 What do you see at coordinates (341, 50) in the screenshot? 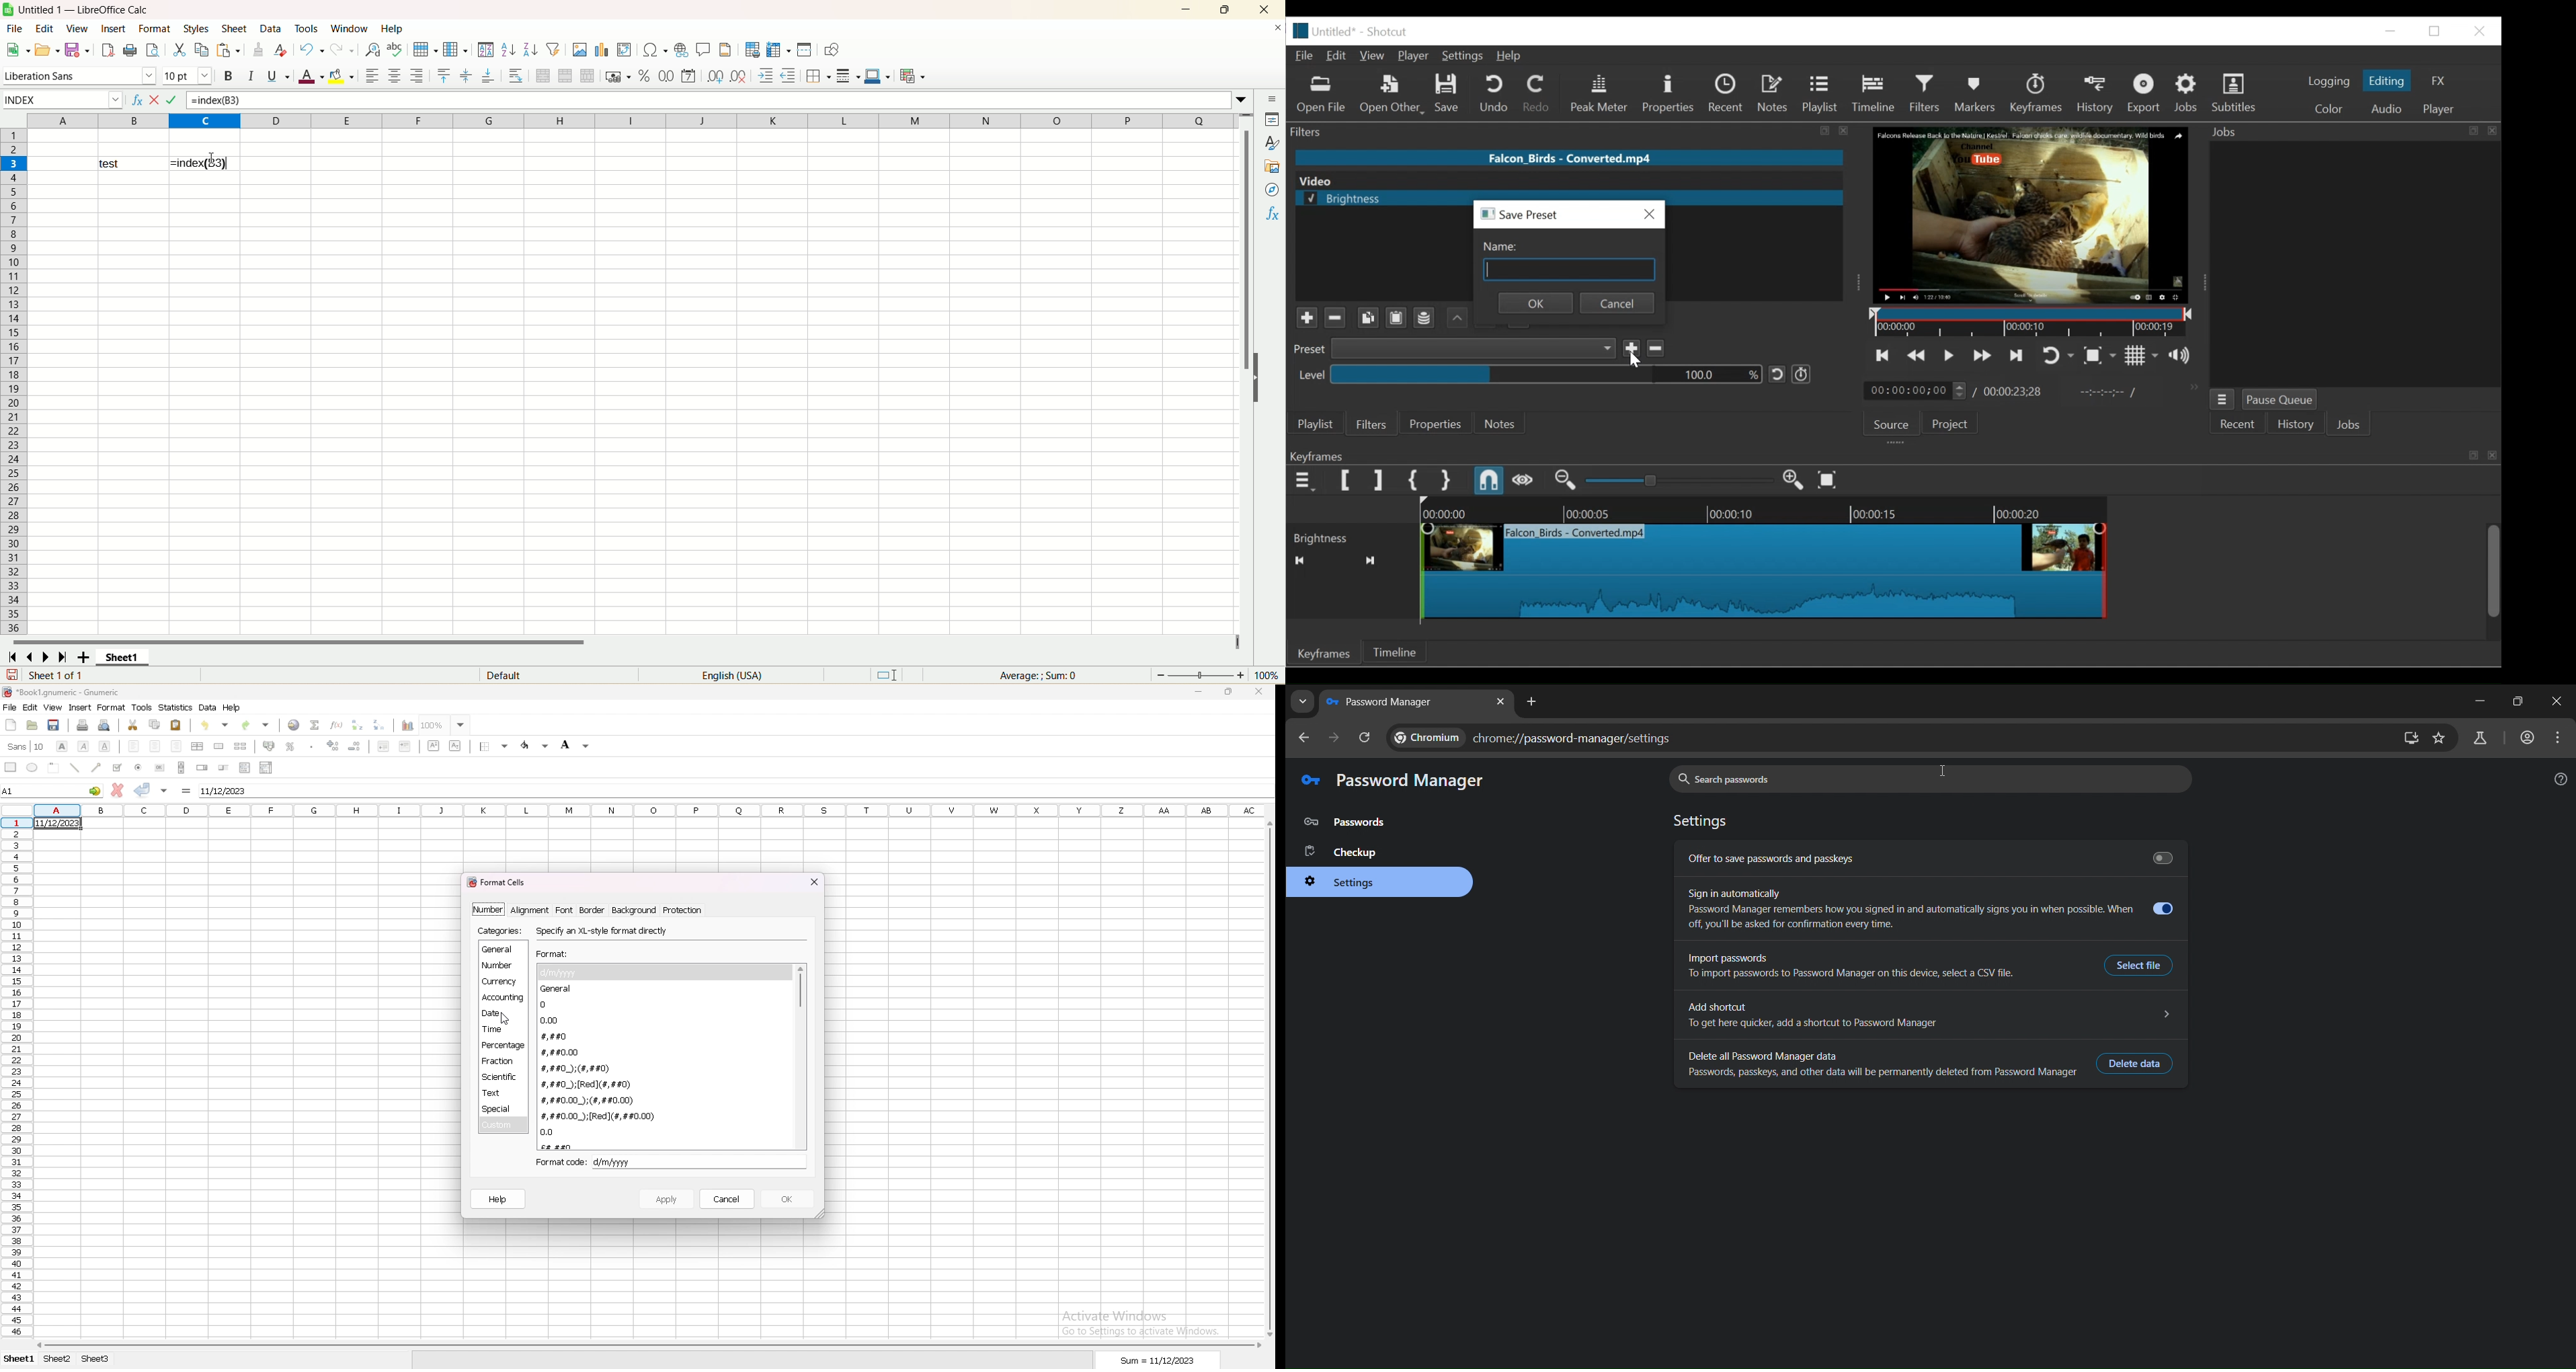
I see `redo` at bounding box center [341, 50].